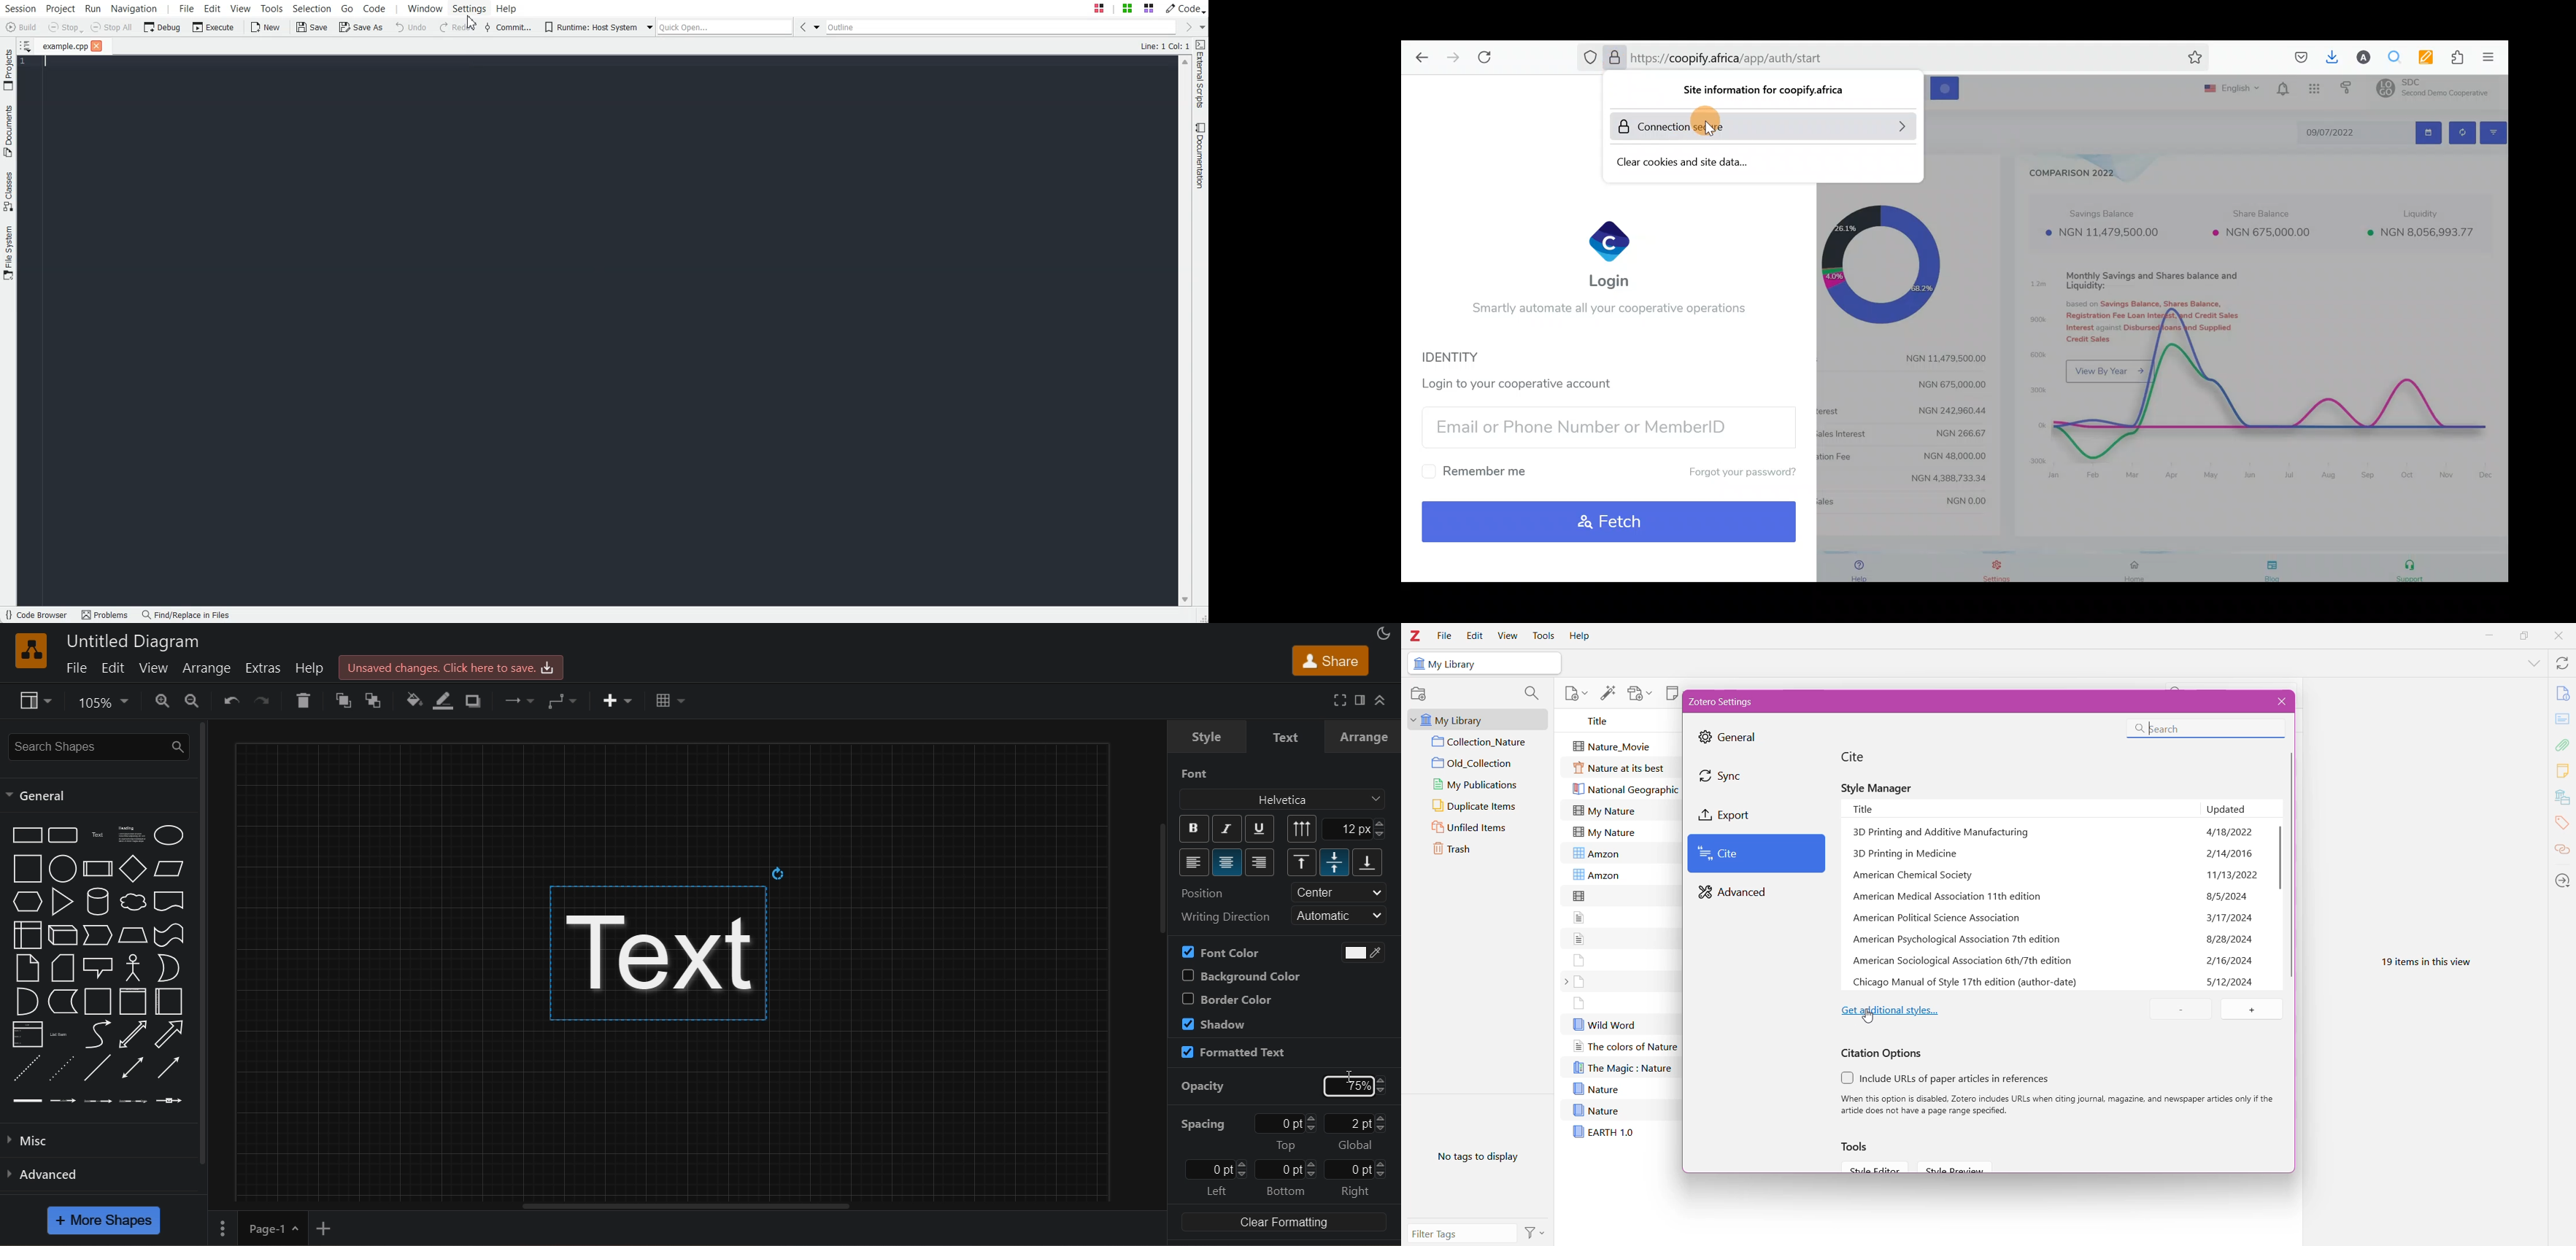 The height and width of the screenshot is (1260, 2576). Describe the element at coordinates (1206, 737) in the screenshot. I see `style` at that location.